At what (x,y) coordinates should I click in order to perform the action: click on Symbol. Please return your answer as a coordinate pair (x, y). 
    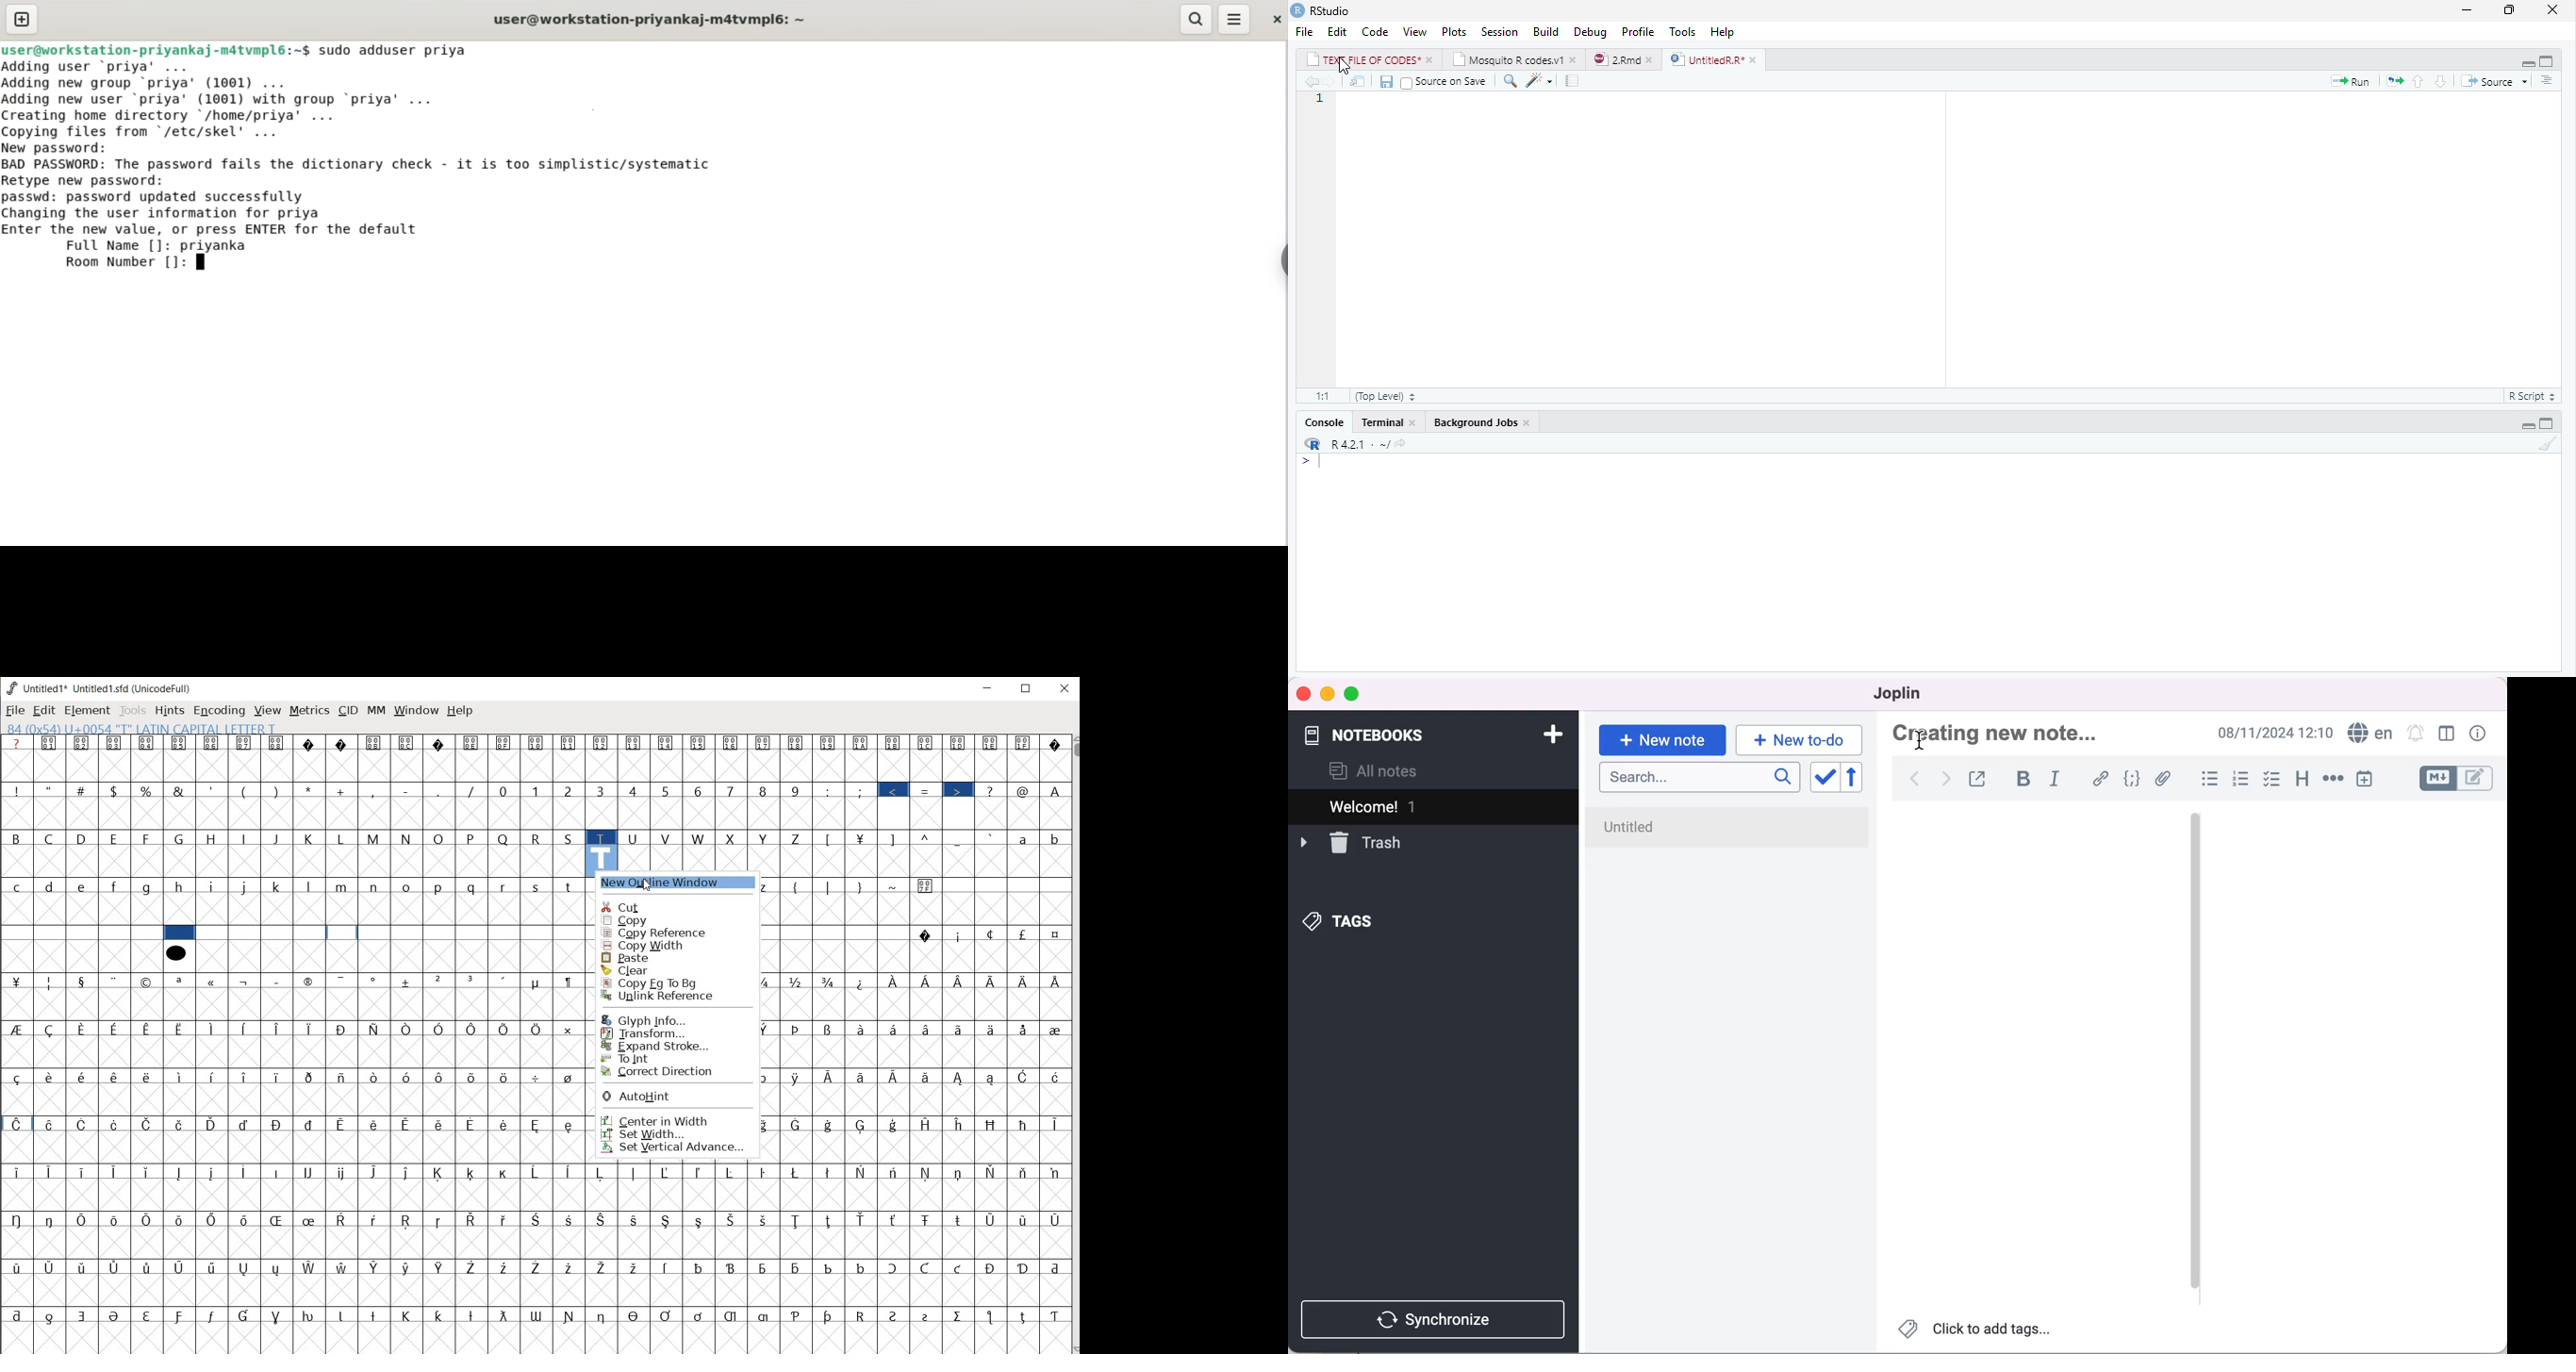
    Looking at the image, I should click on (1023, 1173).